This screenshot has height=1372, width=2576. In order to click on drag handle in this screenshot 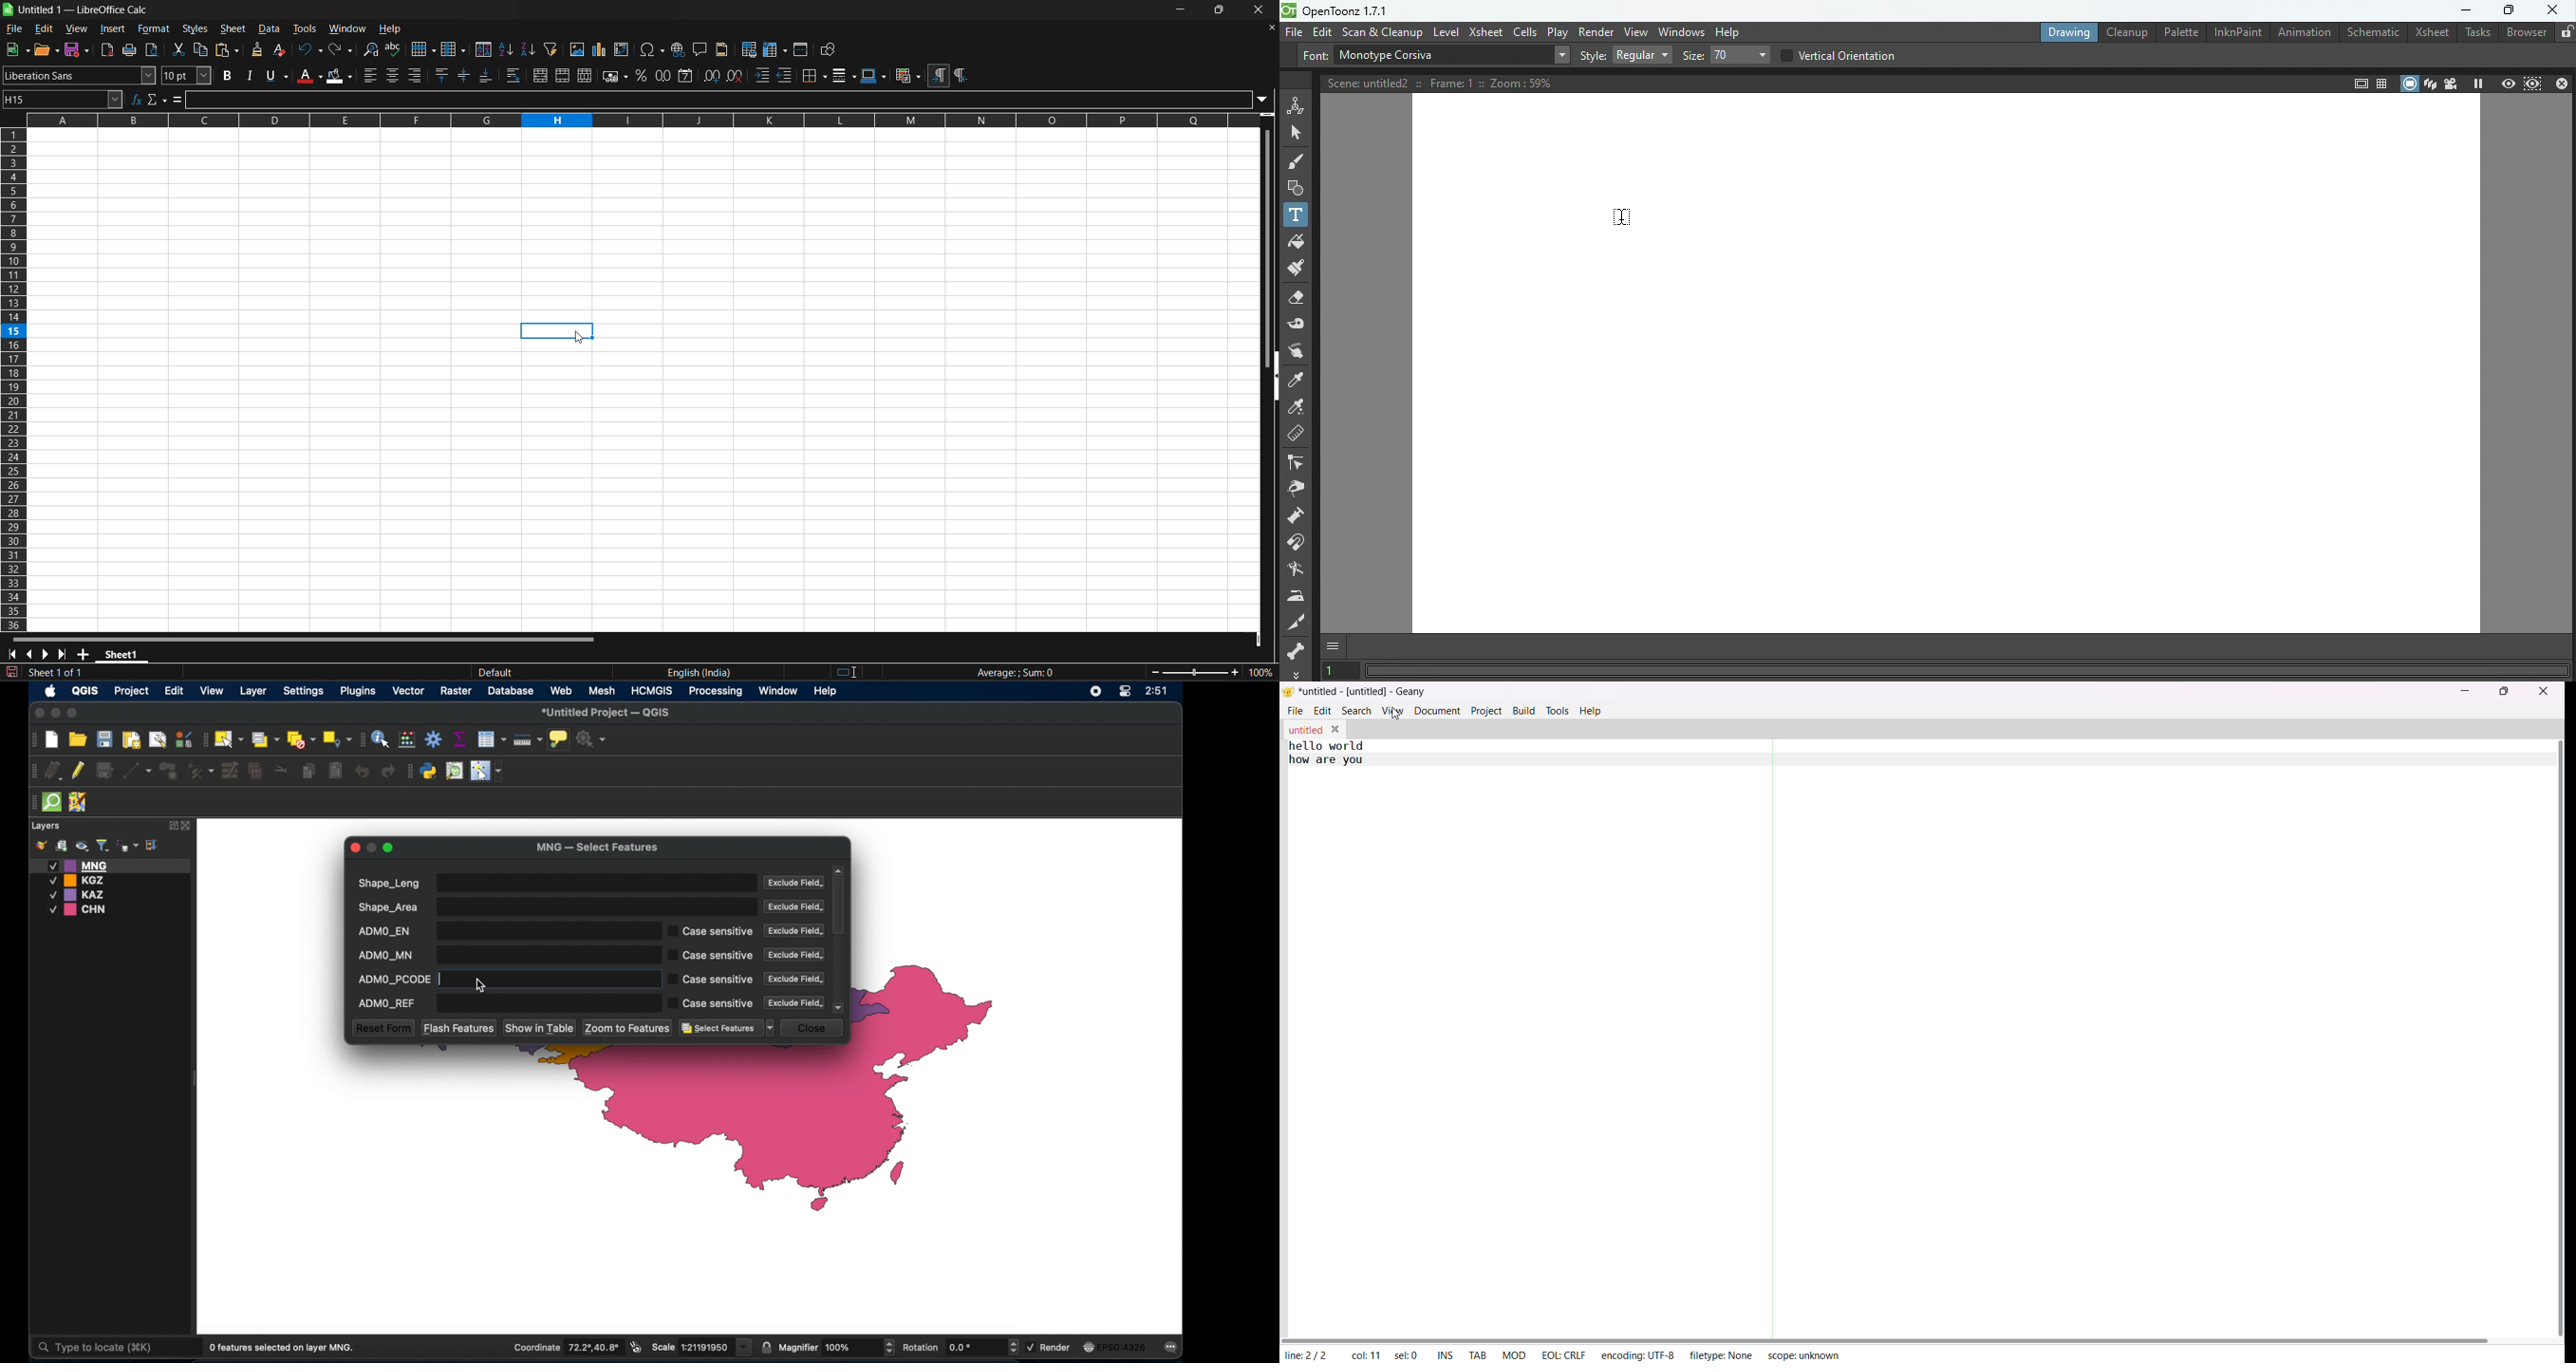, I will do `click(32, 770)`.